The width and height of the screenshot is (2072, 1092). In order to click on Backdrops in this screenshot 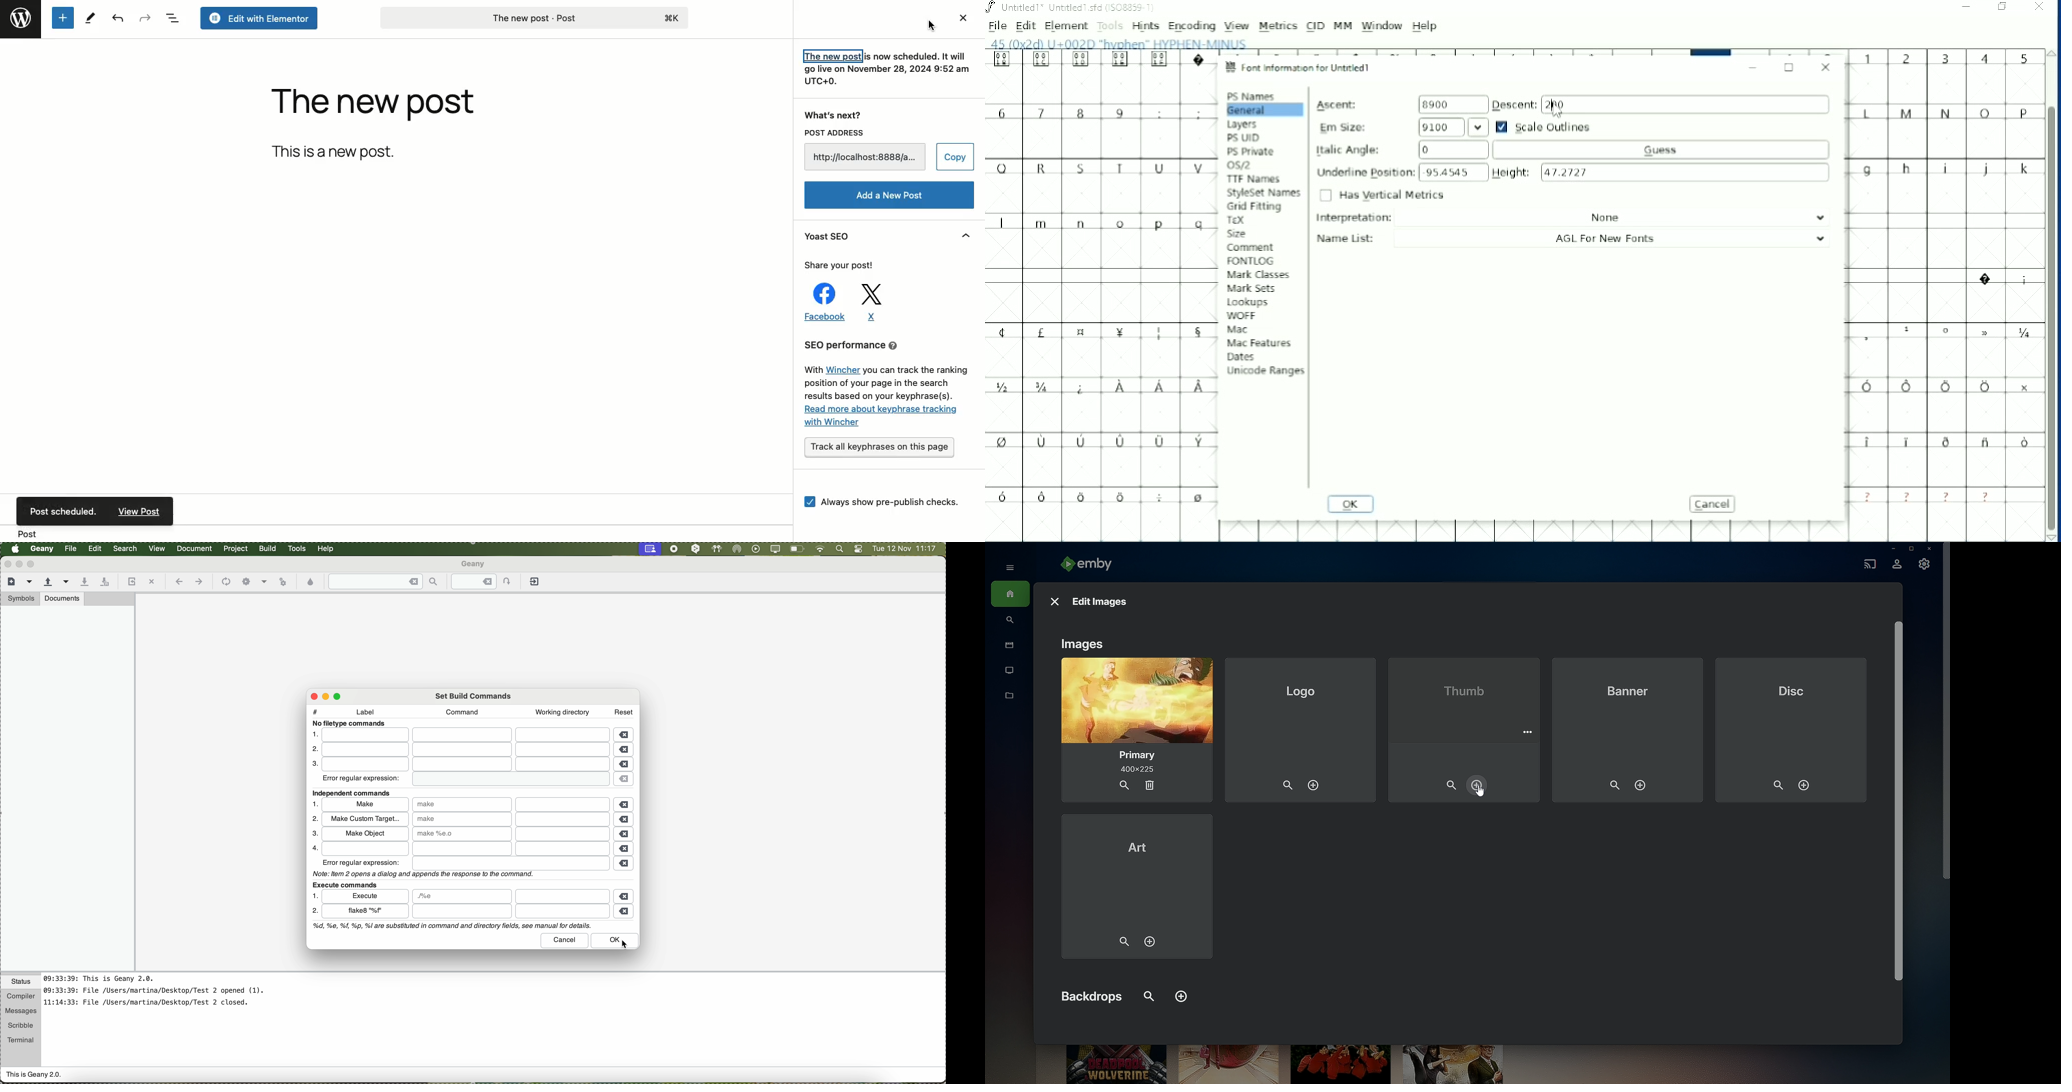, I will do `click(1091, 995)`.